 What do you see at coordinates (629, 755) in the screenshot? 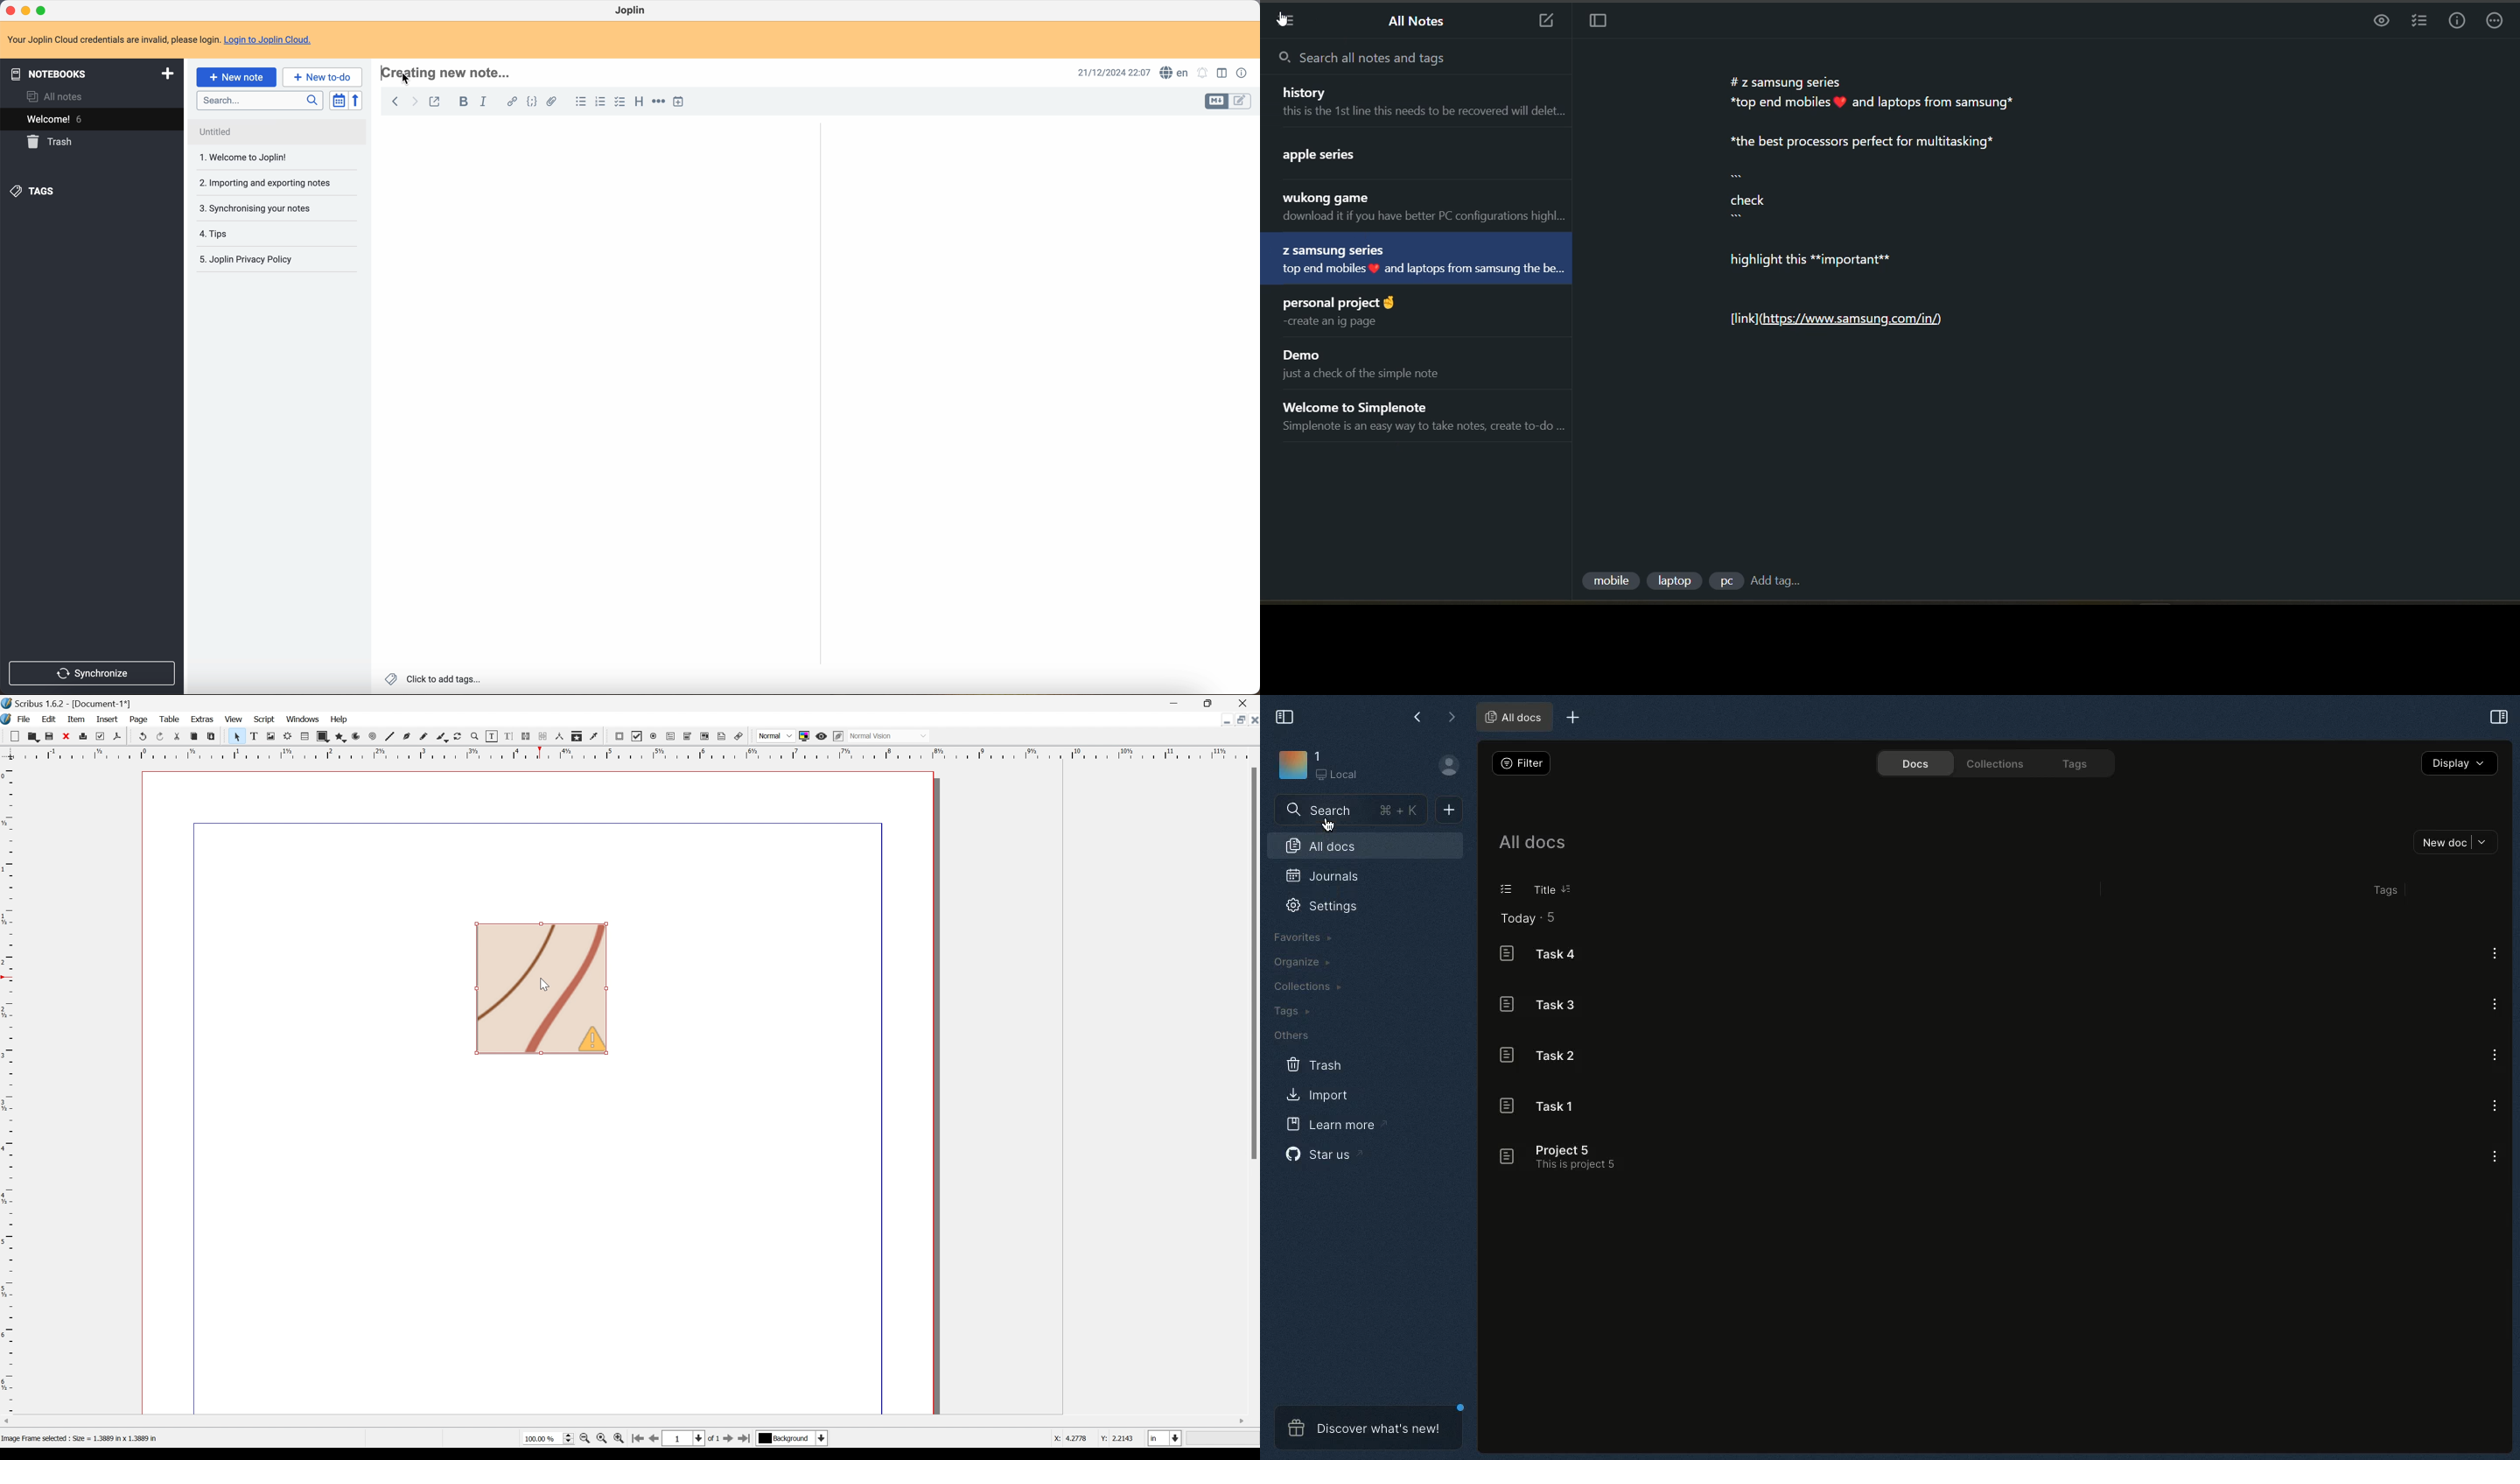
I see `Horizontal Margin` at bounding box center [629, 755].